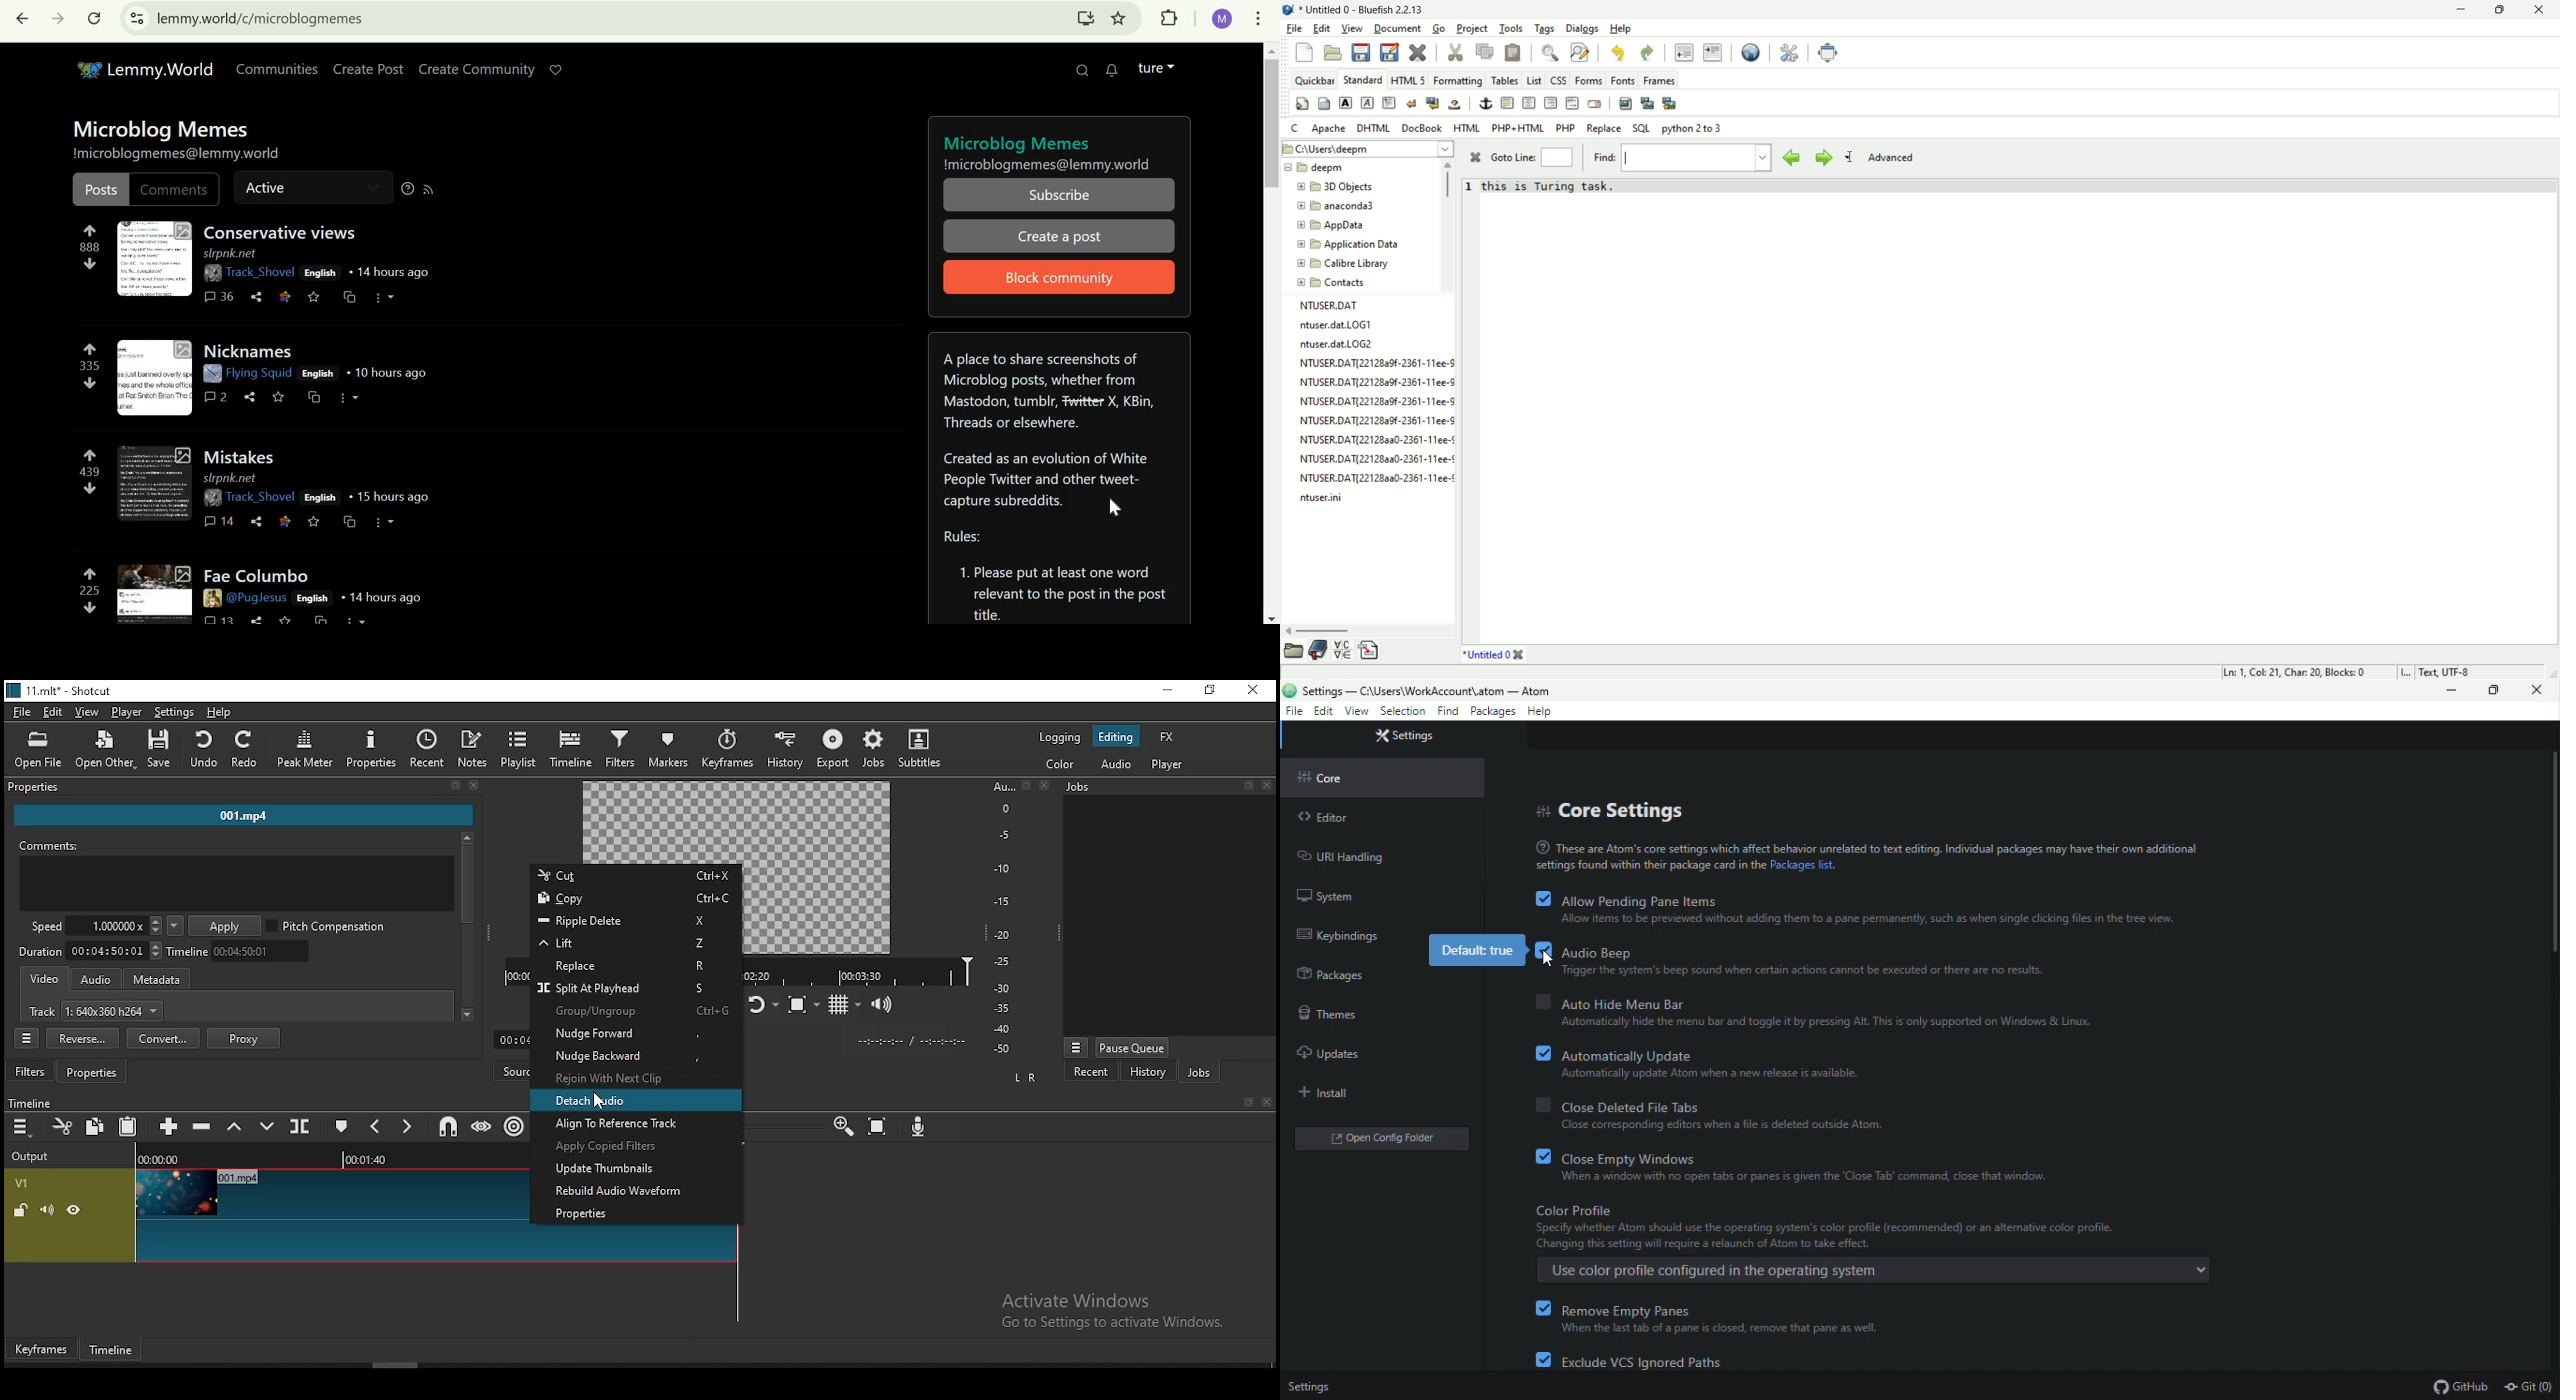 This screenshot has width=2576, height=1400. What do you see at coordinates (1791, 1158) in the screenshot?
I see `close empty windows` at bounding box center [1791, 1158].